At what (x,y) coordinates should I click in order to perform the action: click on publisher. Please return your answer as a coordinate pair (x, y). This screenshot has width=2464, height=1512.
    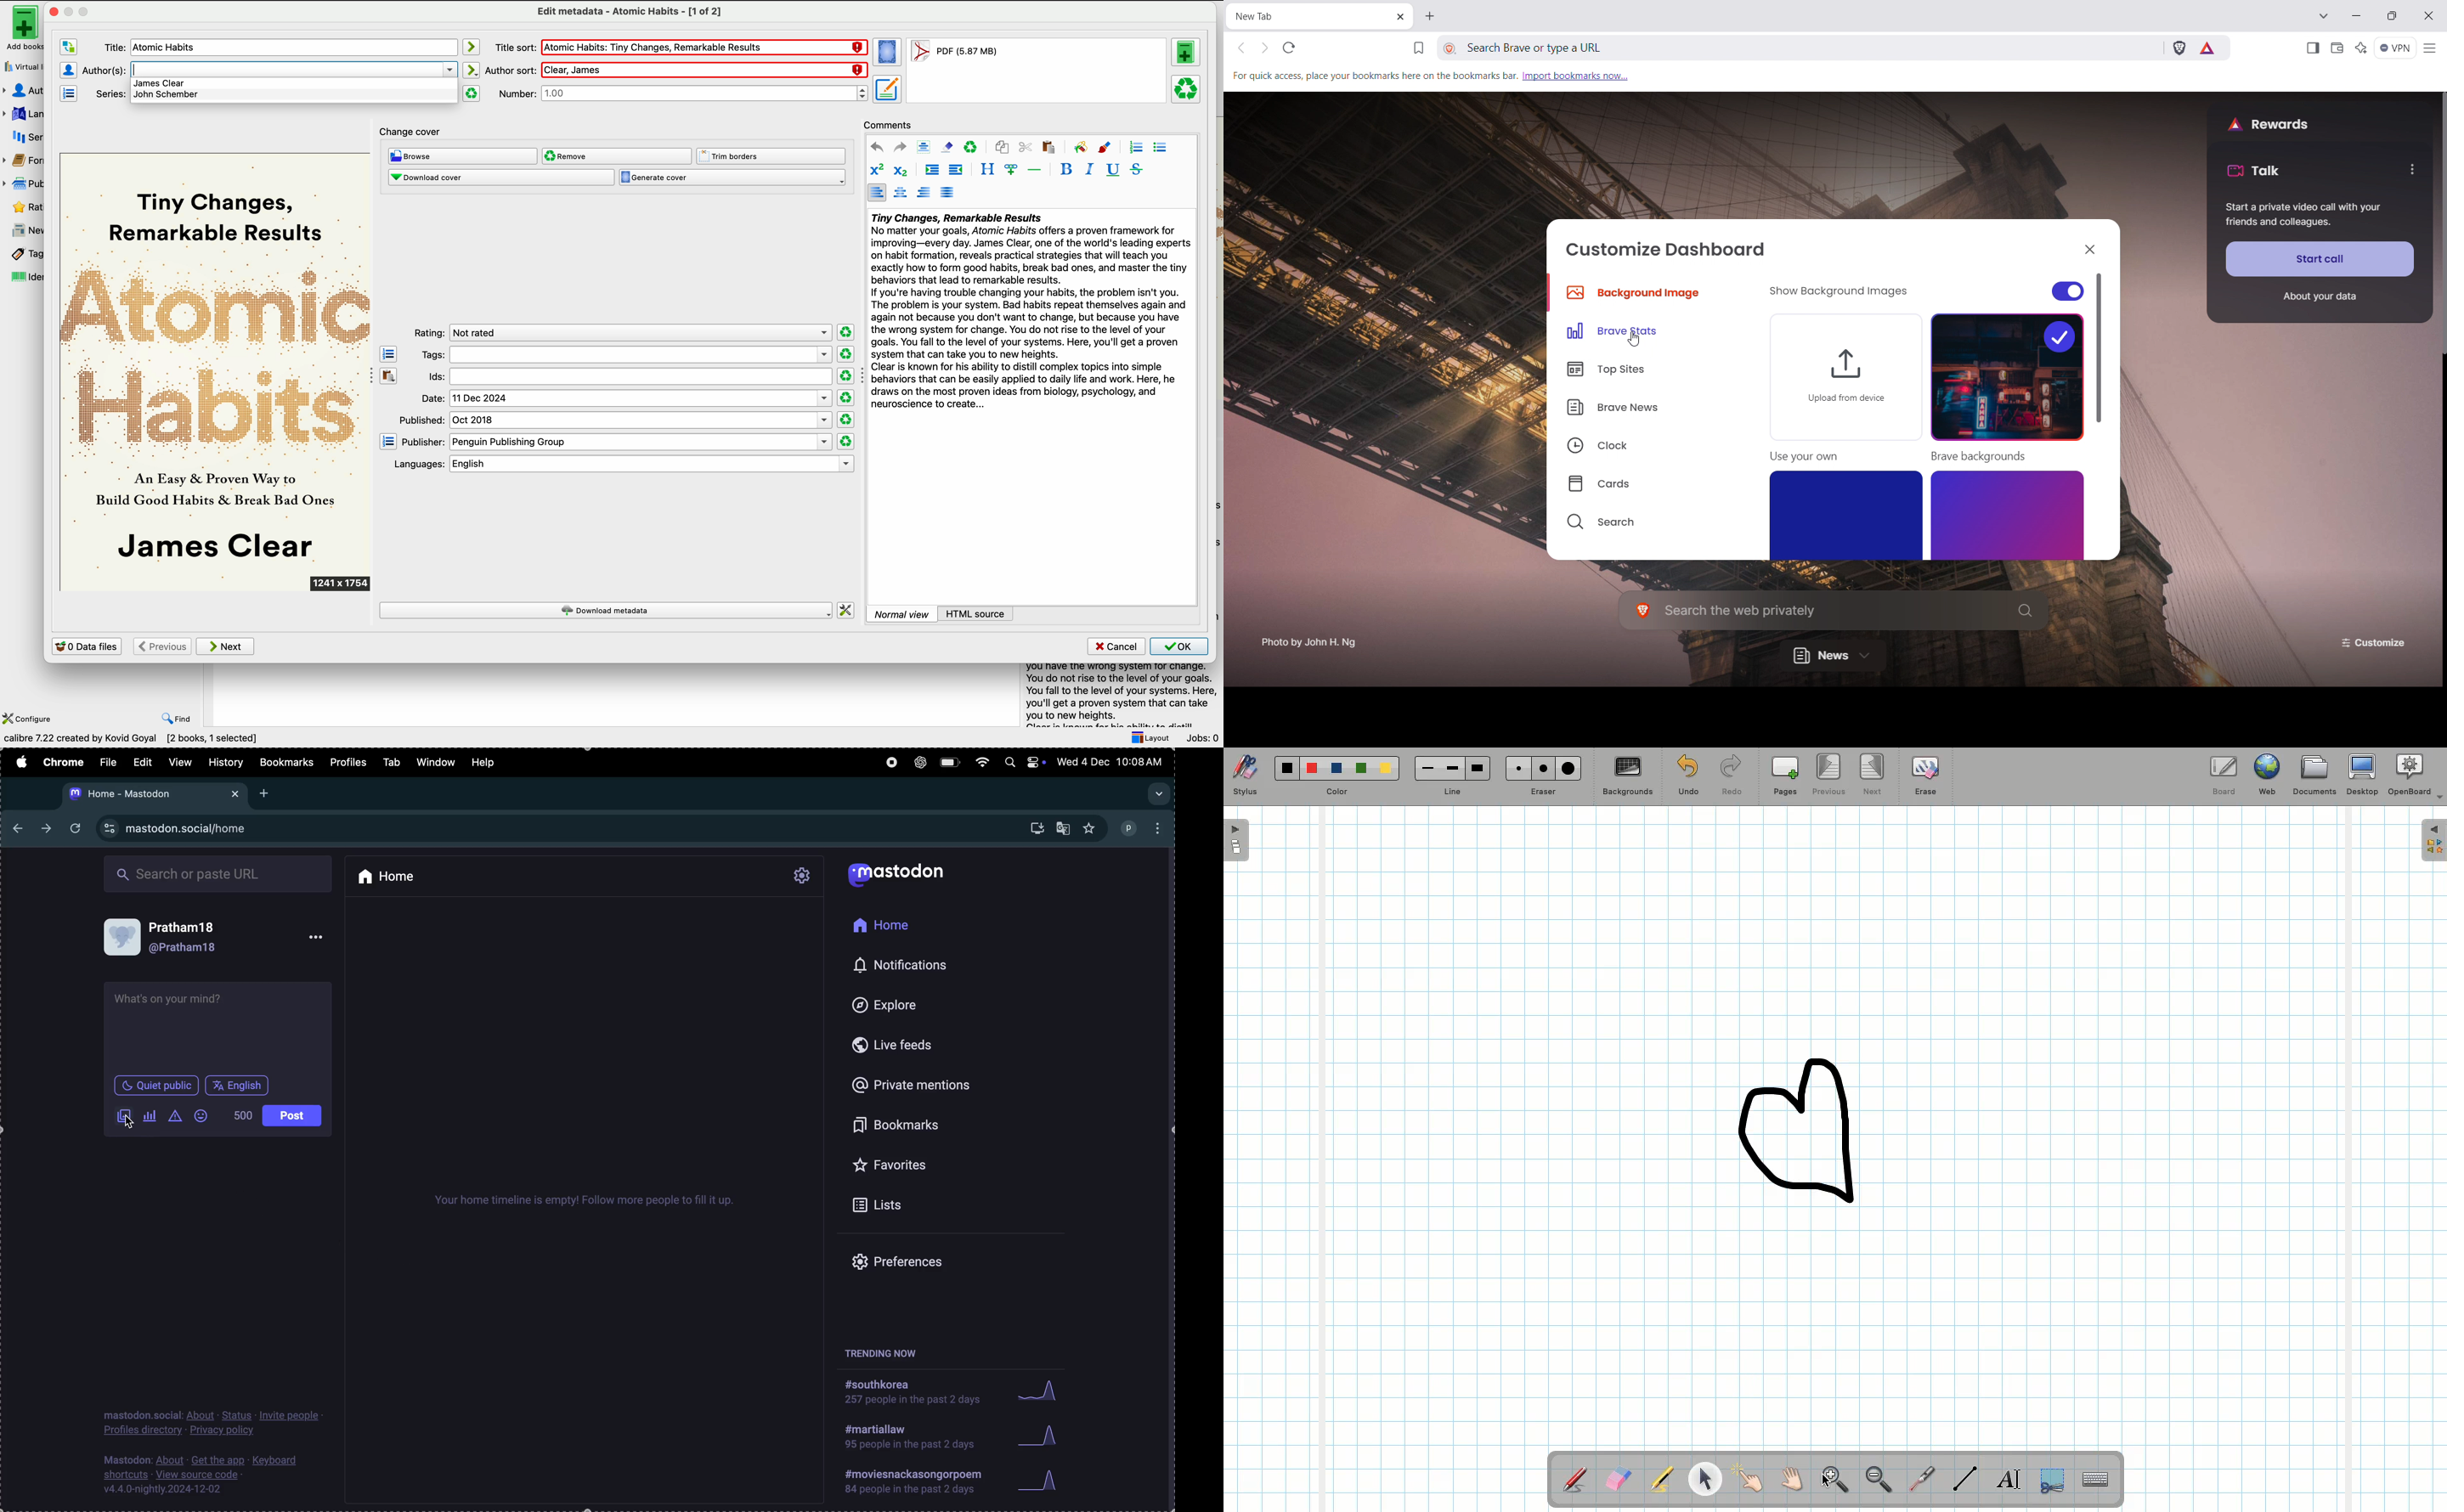
    Looking at the image, I should click on (25, 183).